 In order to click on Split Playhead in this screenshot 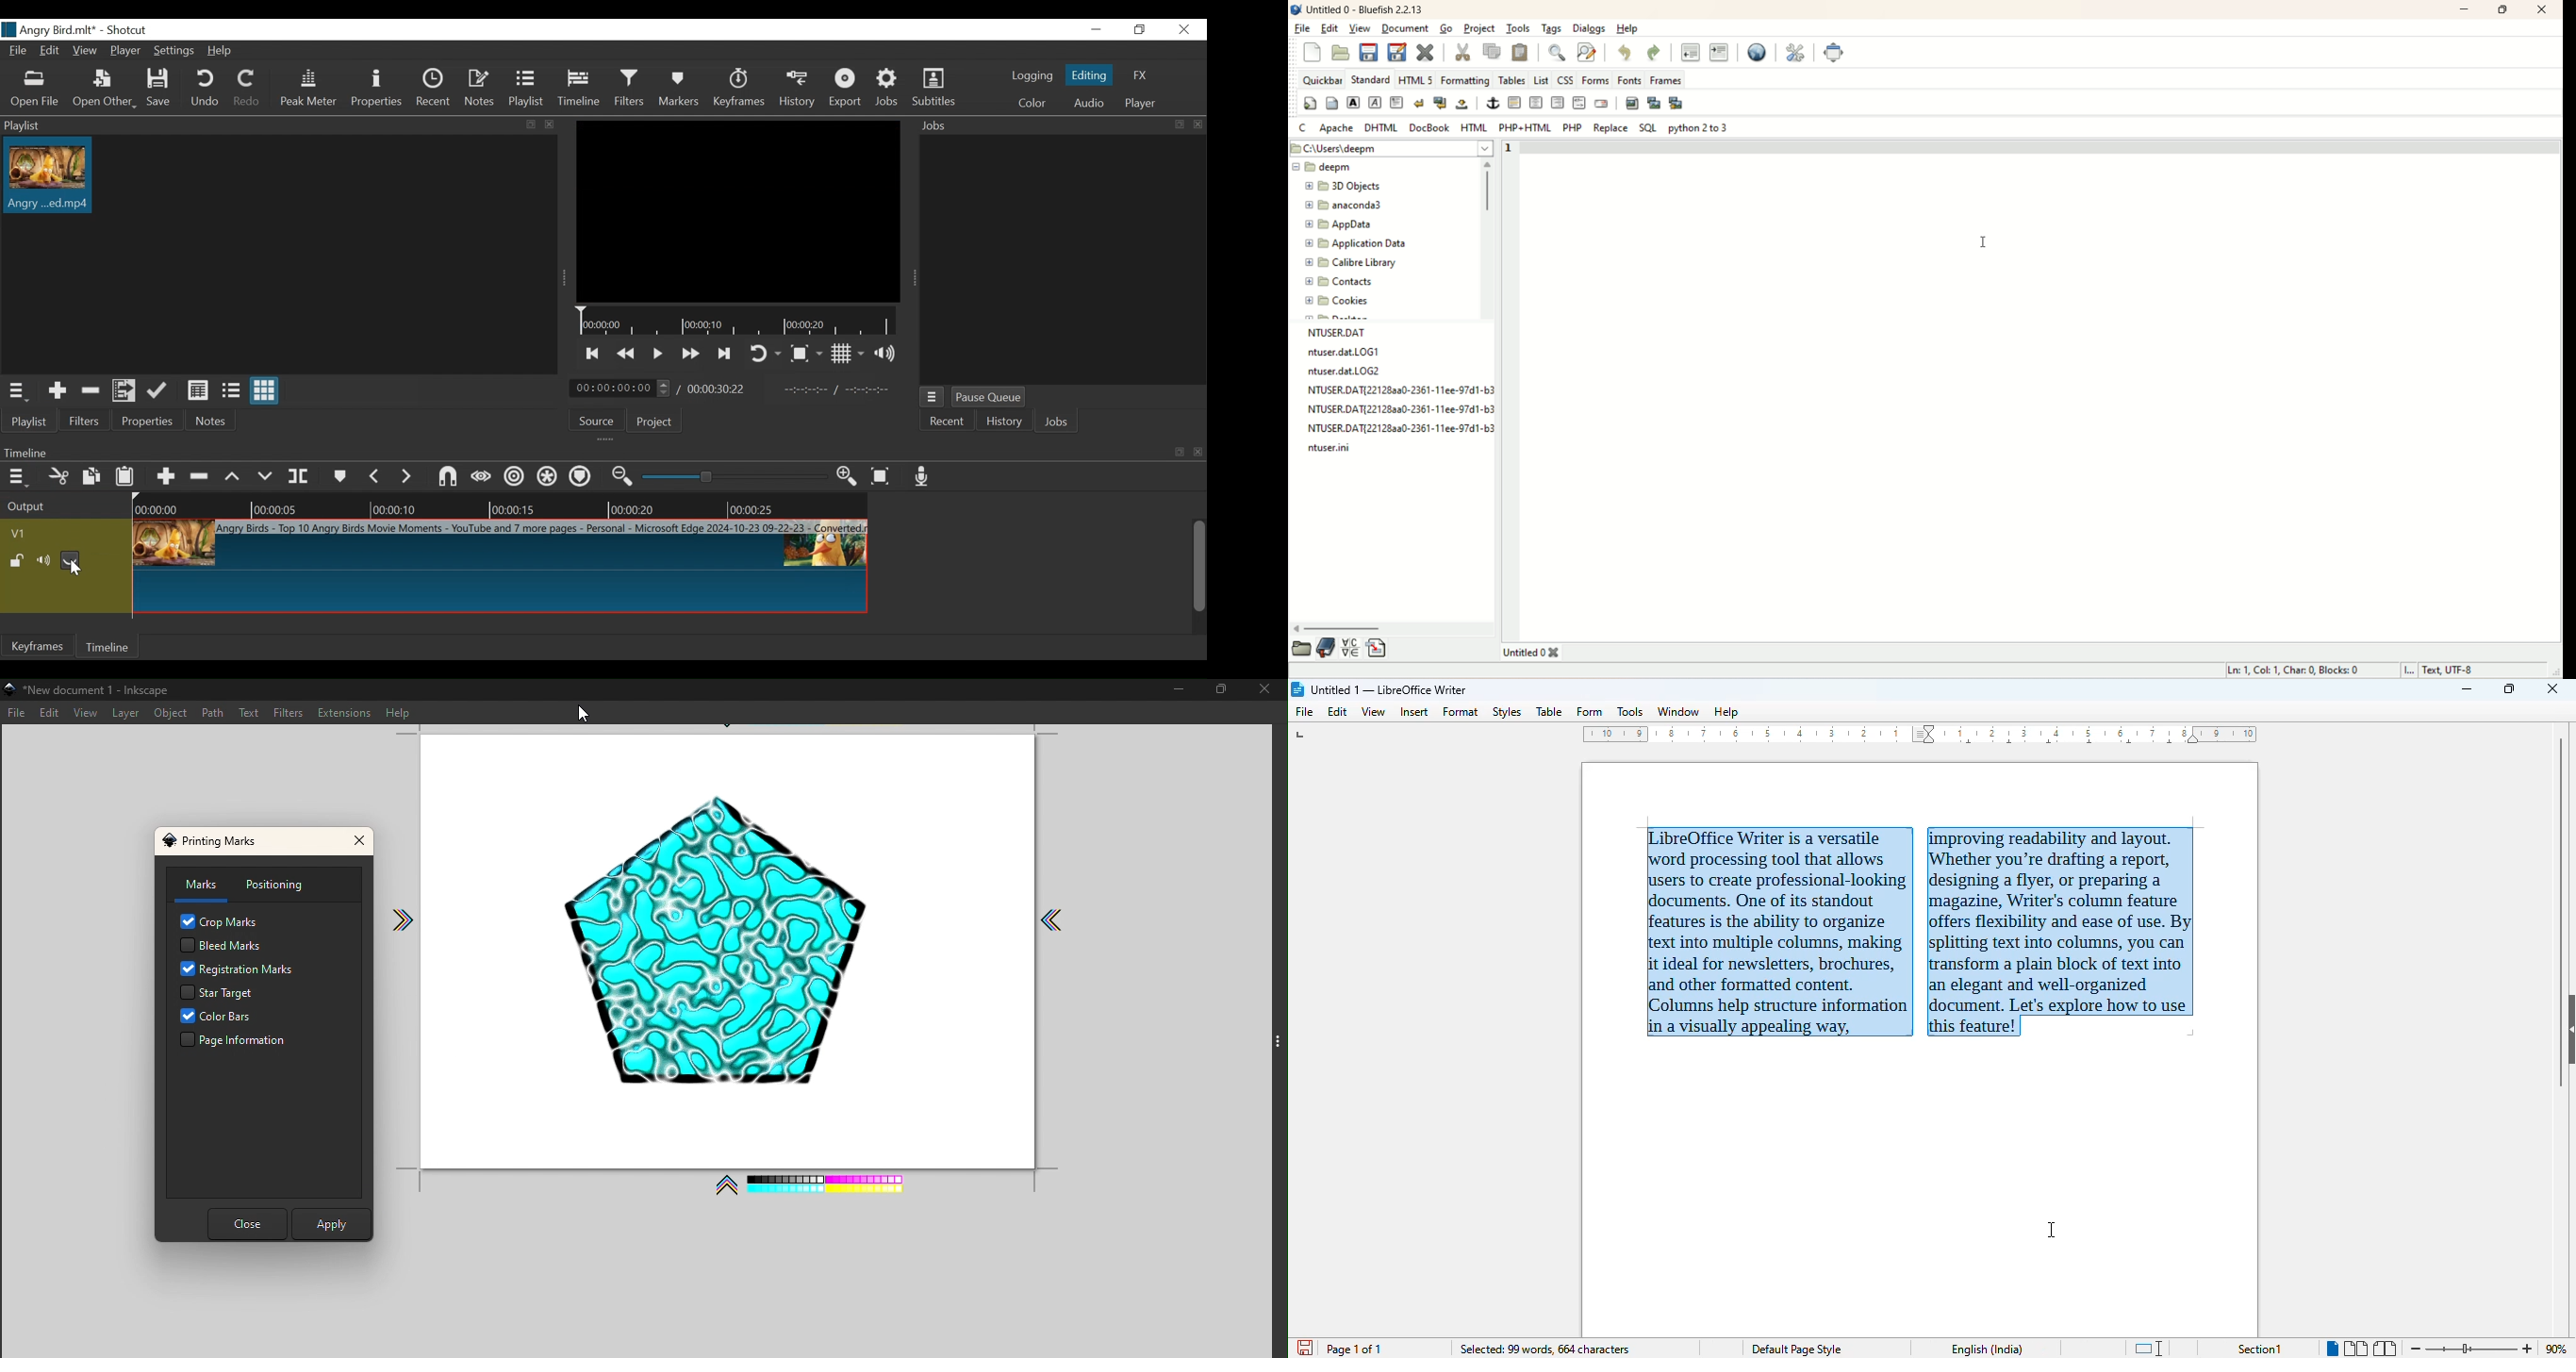, I will do `click(297, 477)`.